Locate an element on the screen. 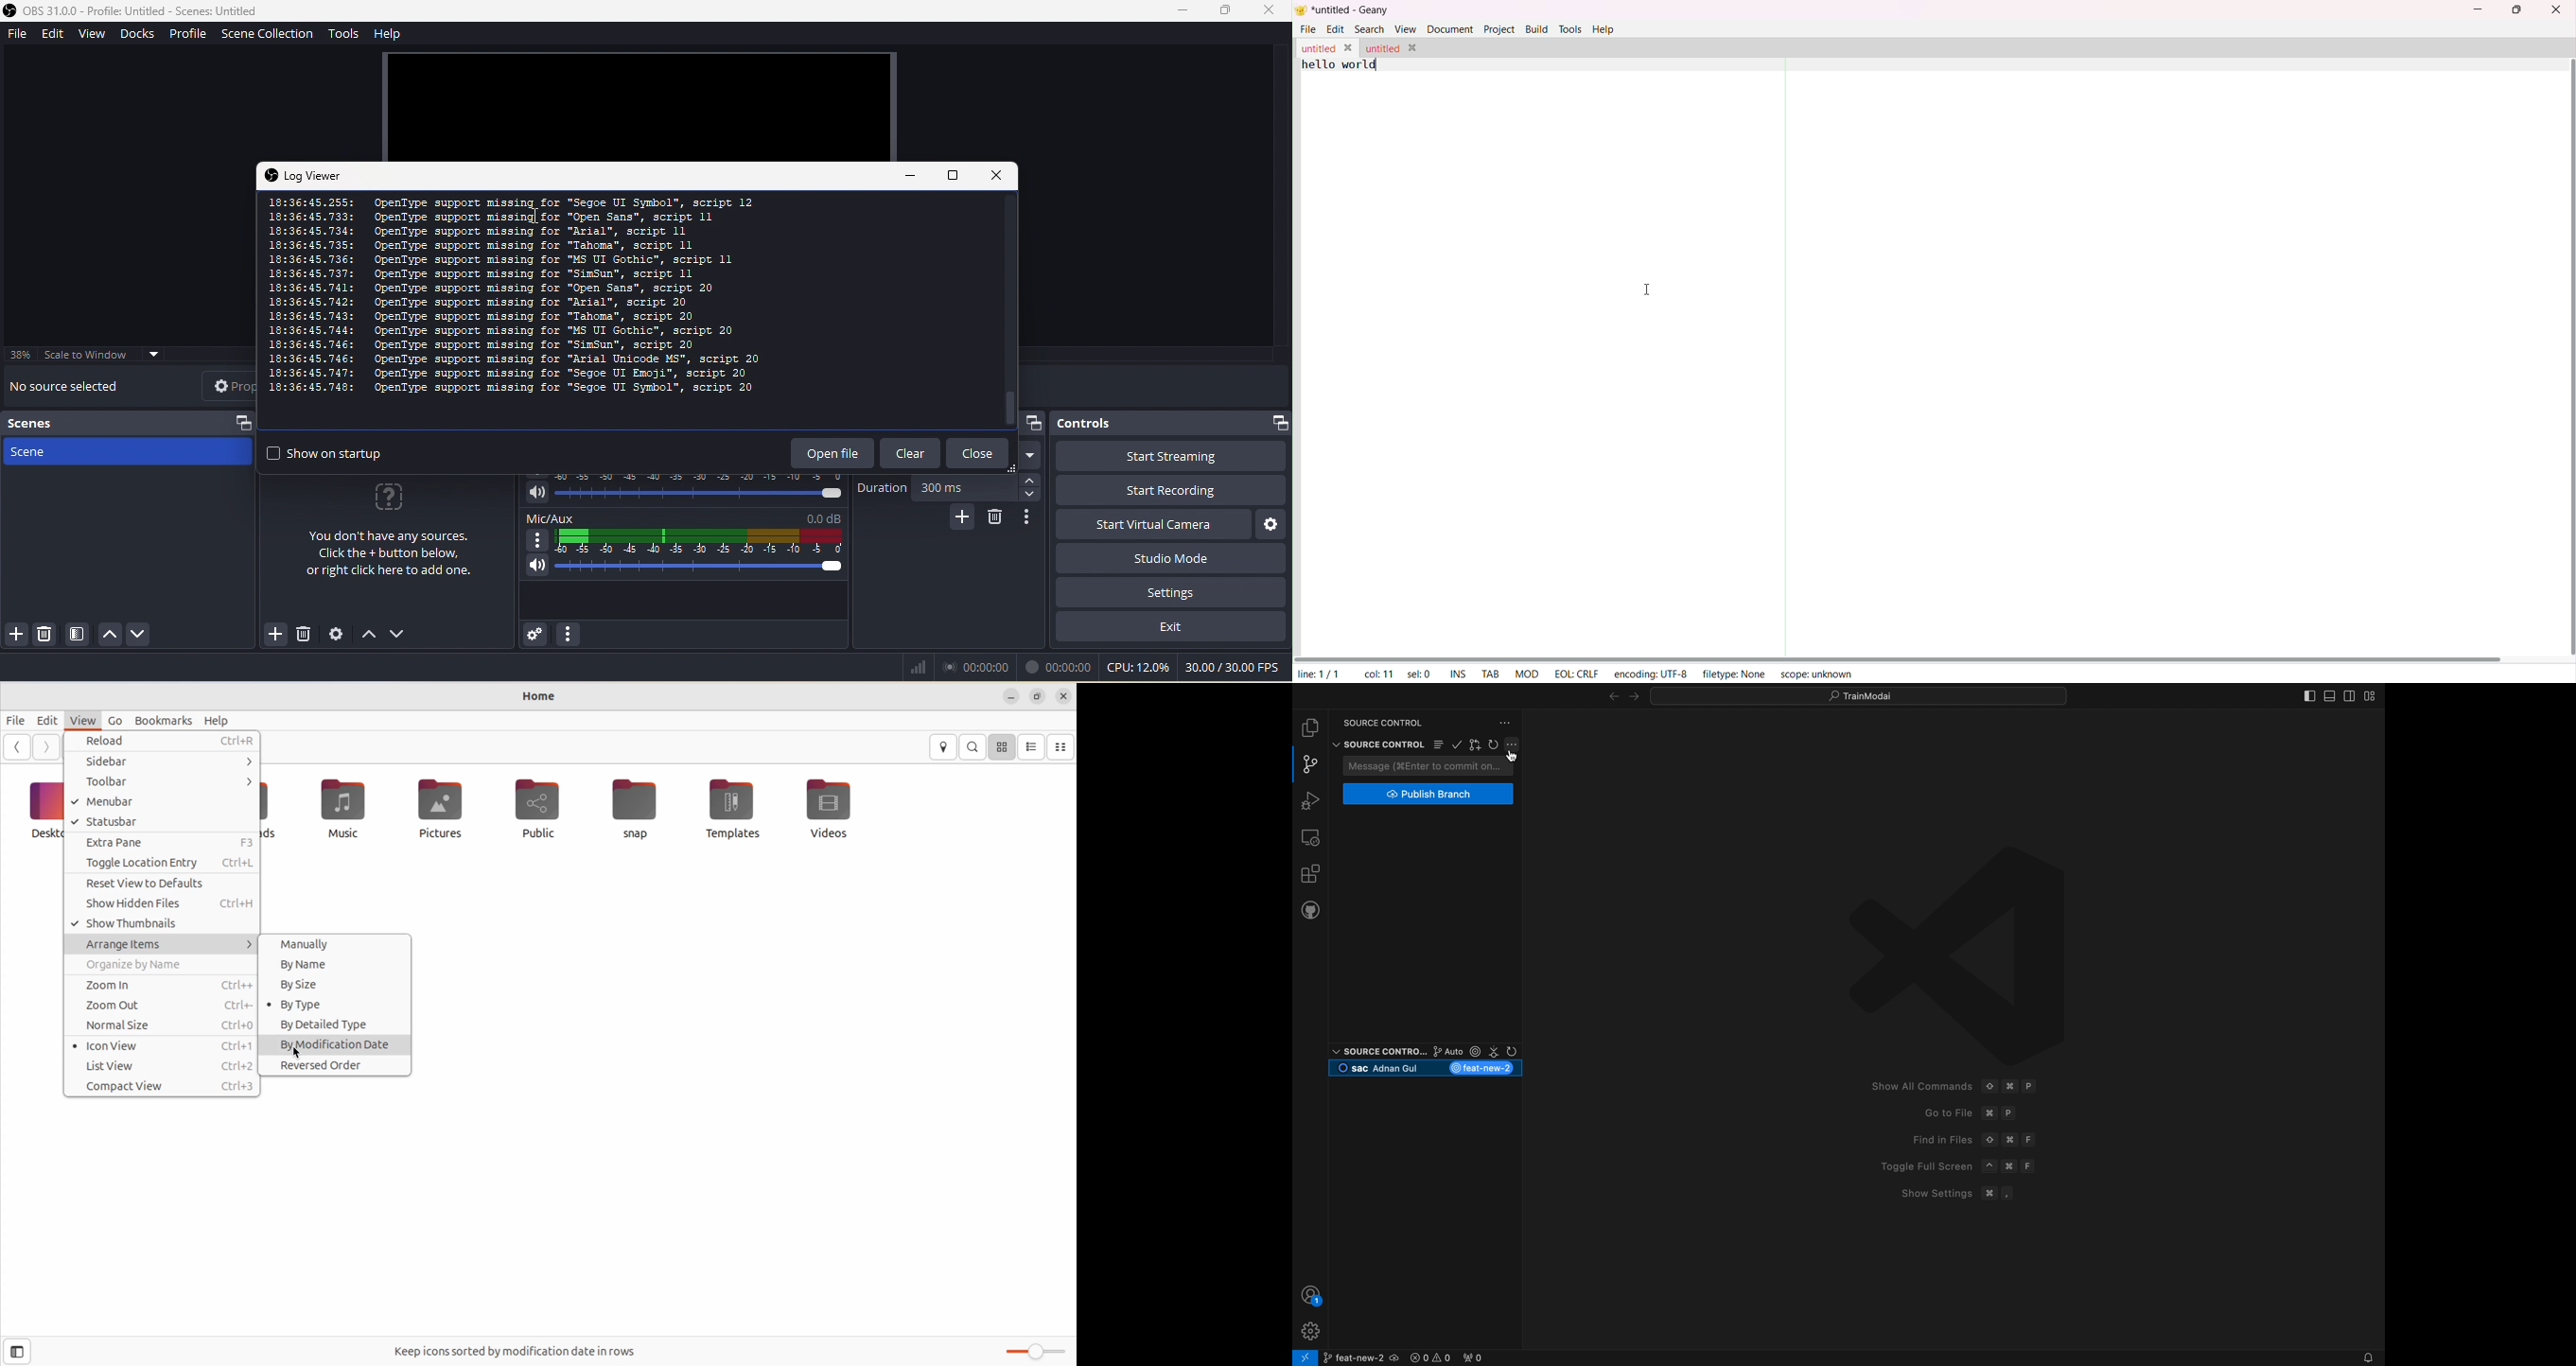 The width and height of the screenshot is (2576, 1372). close is located at coordinates (1270, 10).